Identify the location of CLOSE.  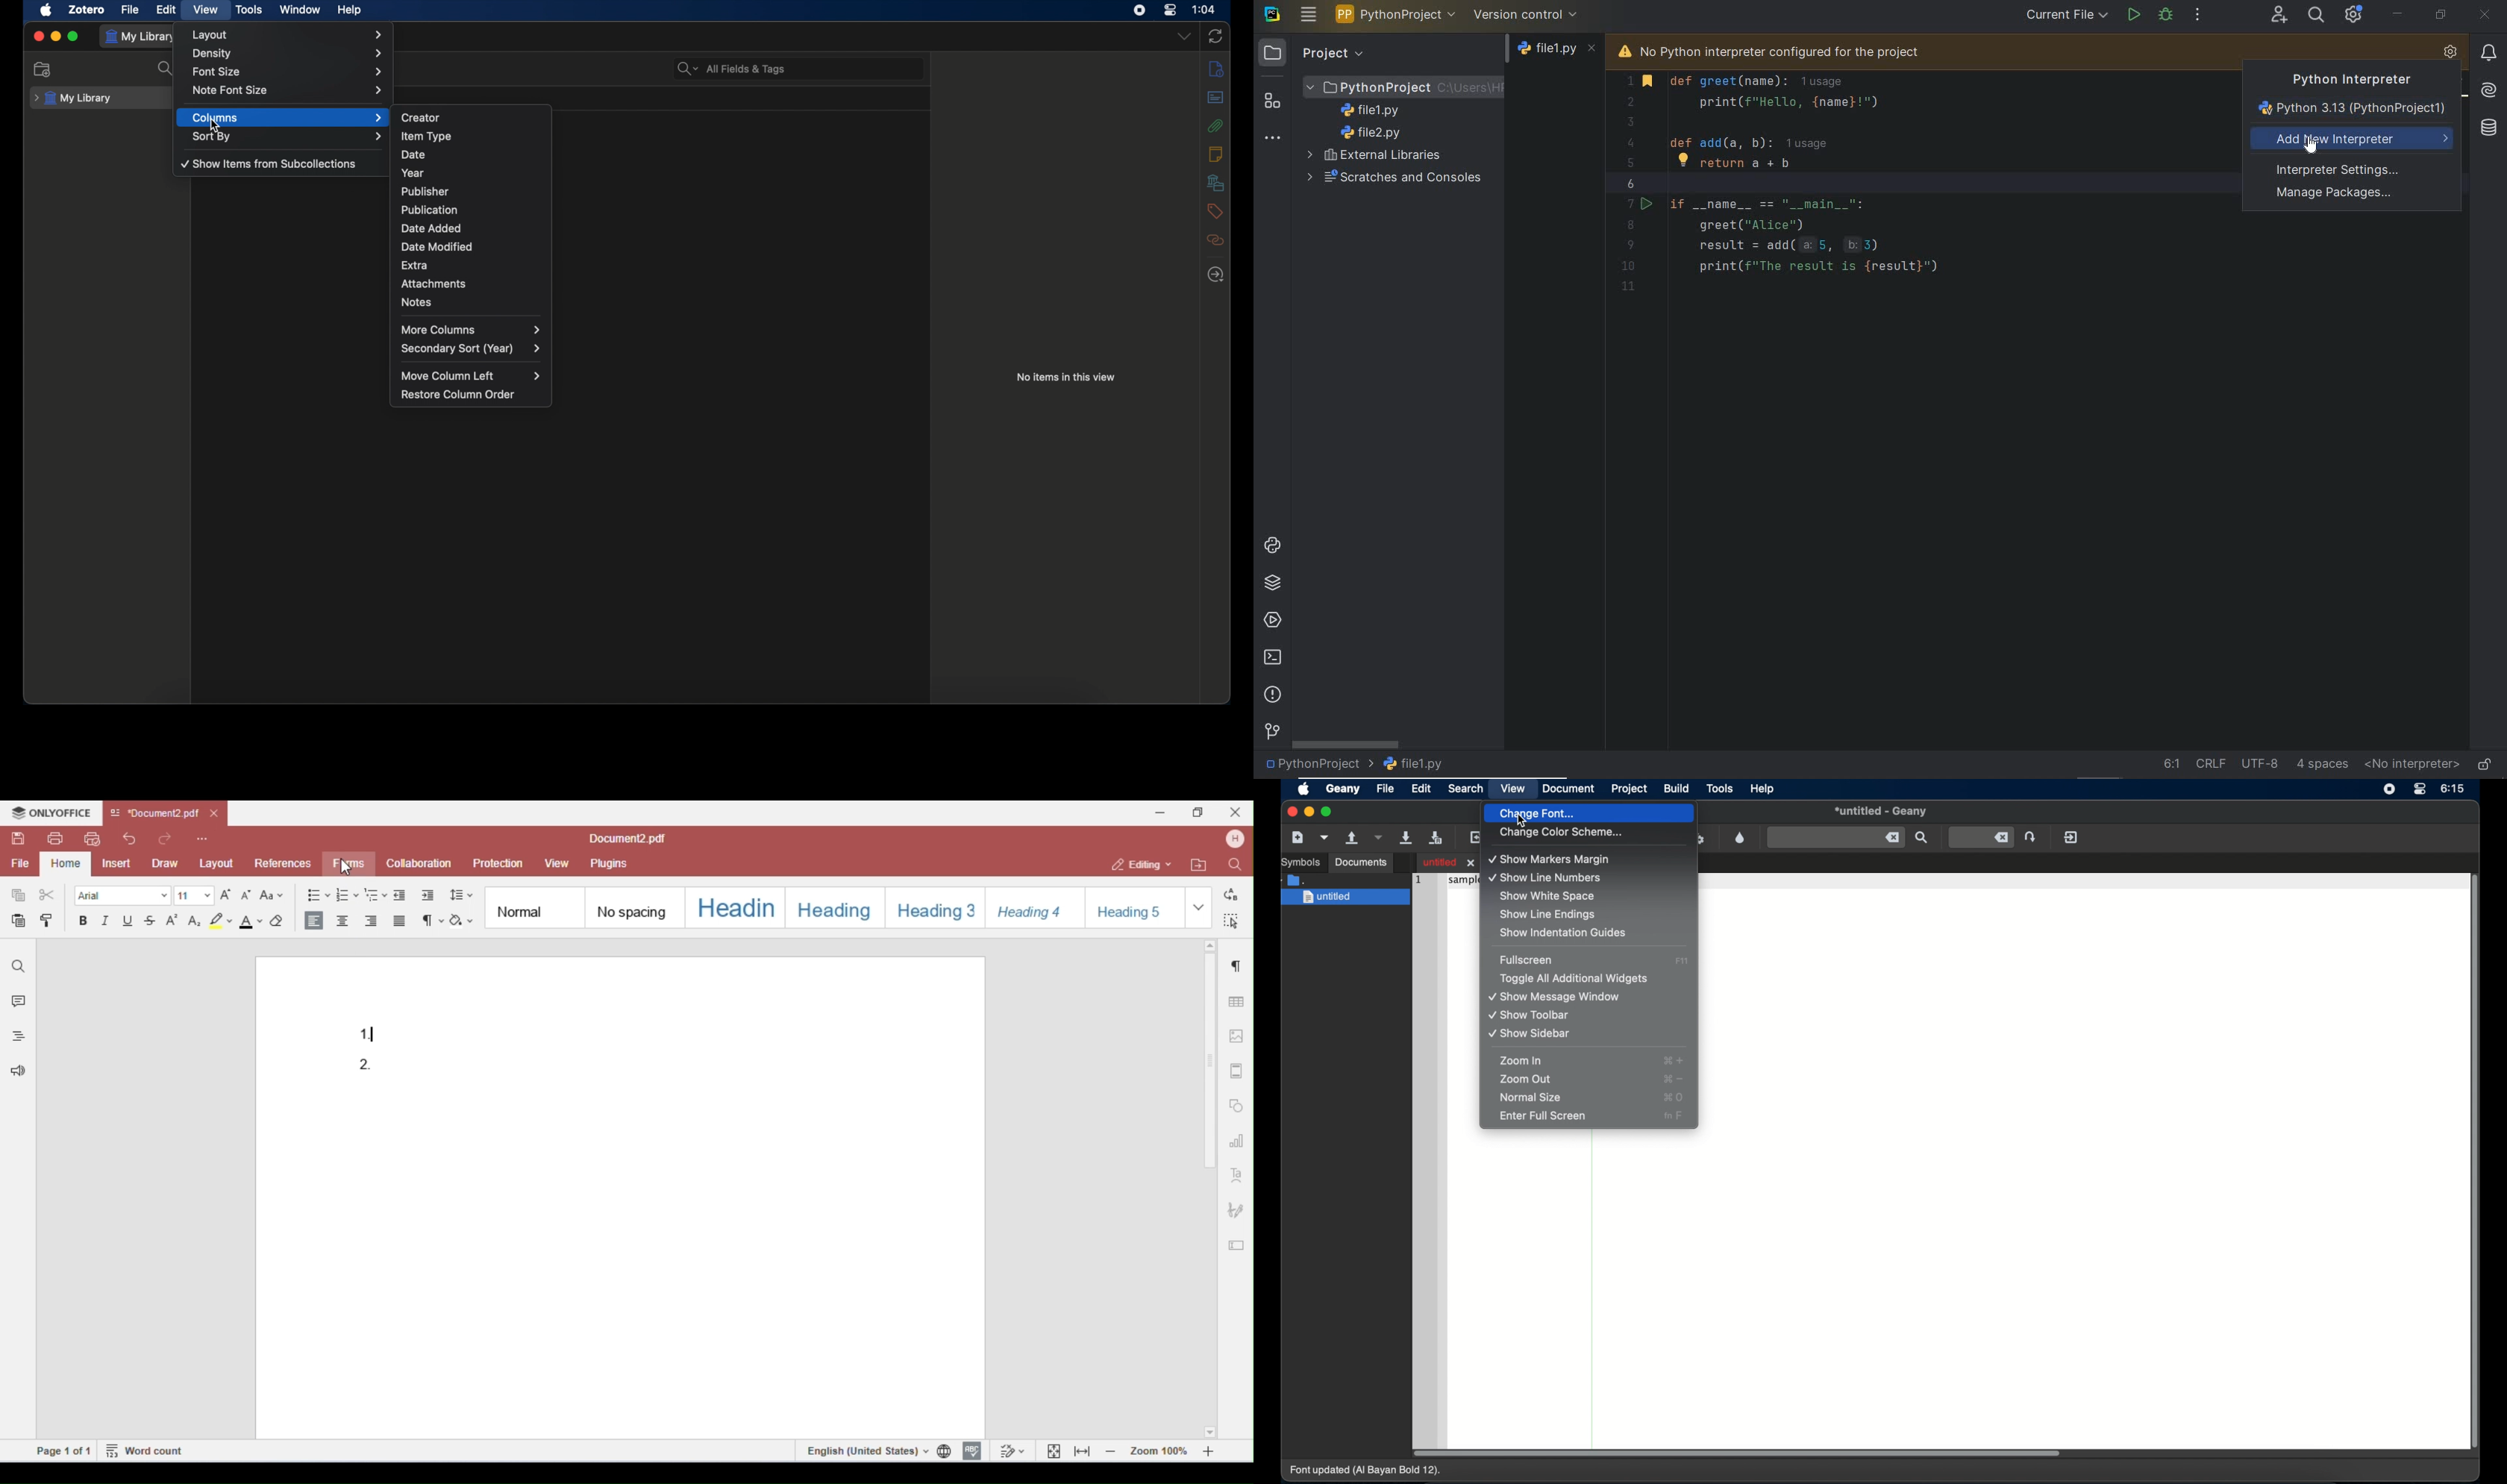
(2485, 16).